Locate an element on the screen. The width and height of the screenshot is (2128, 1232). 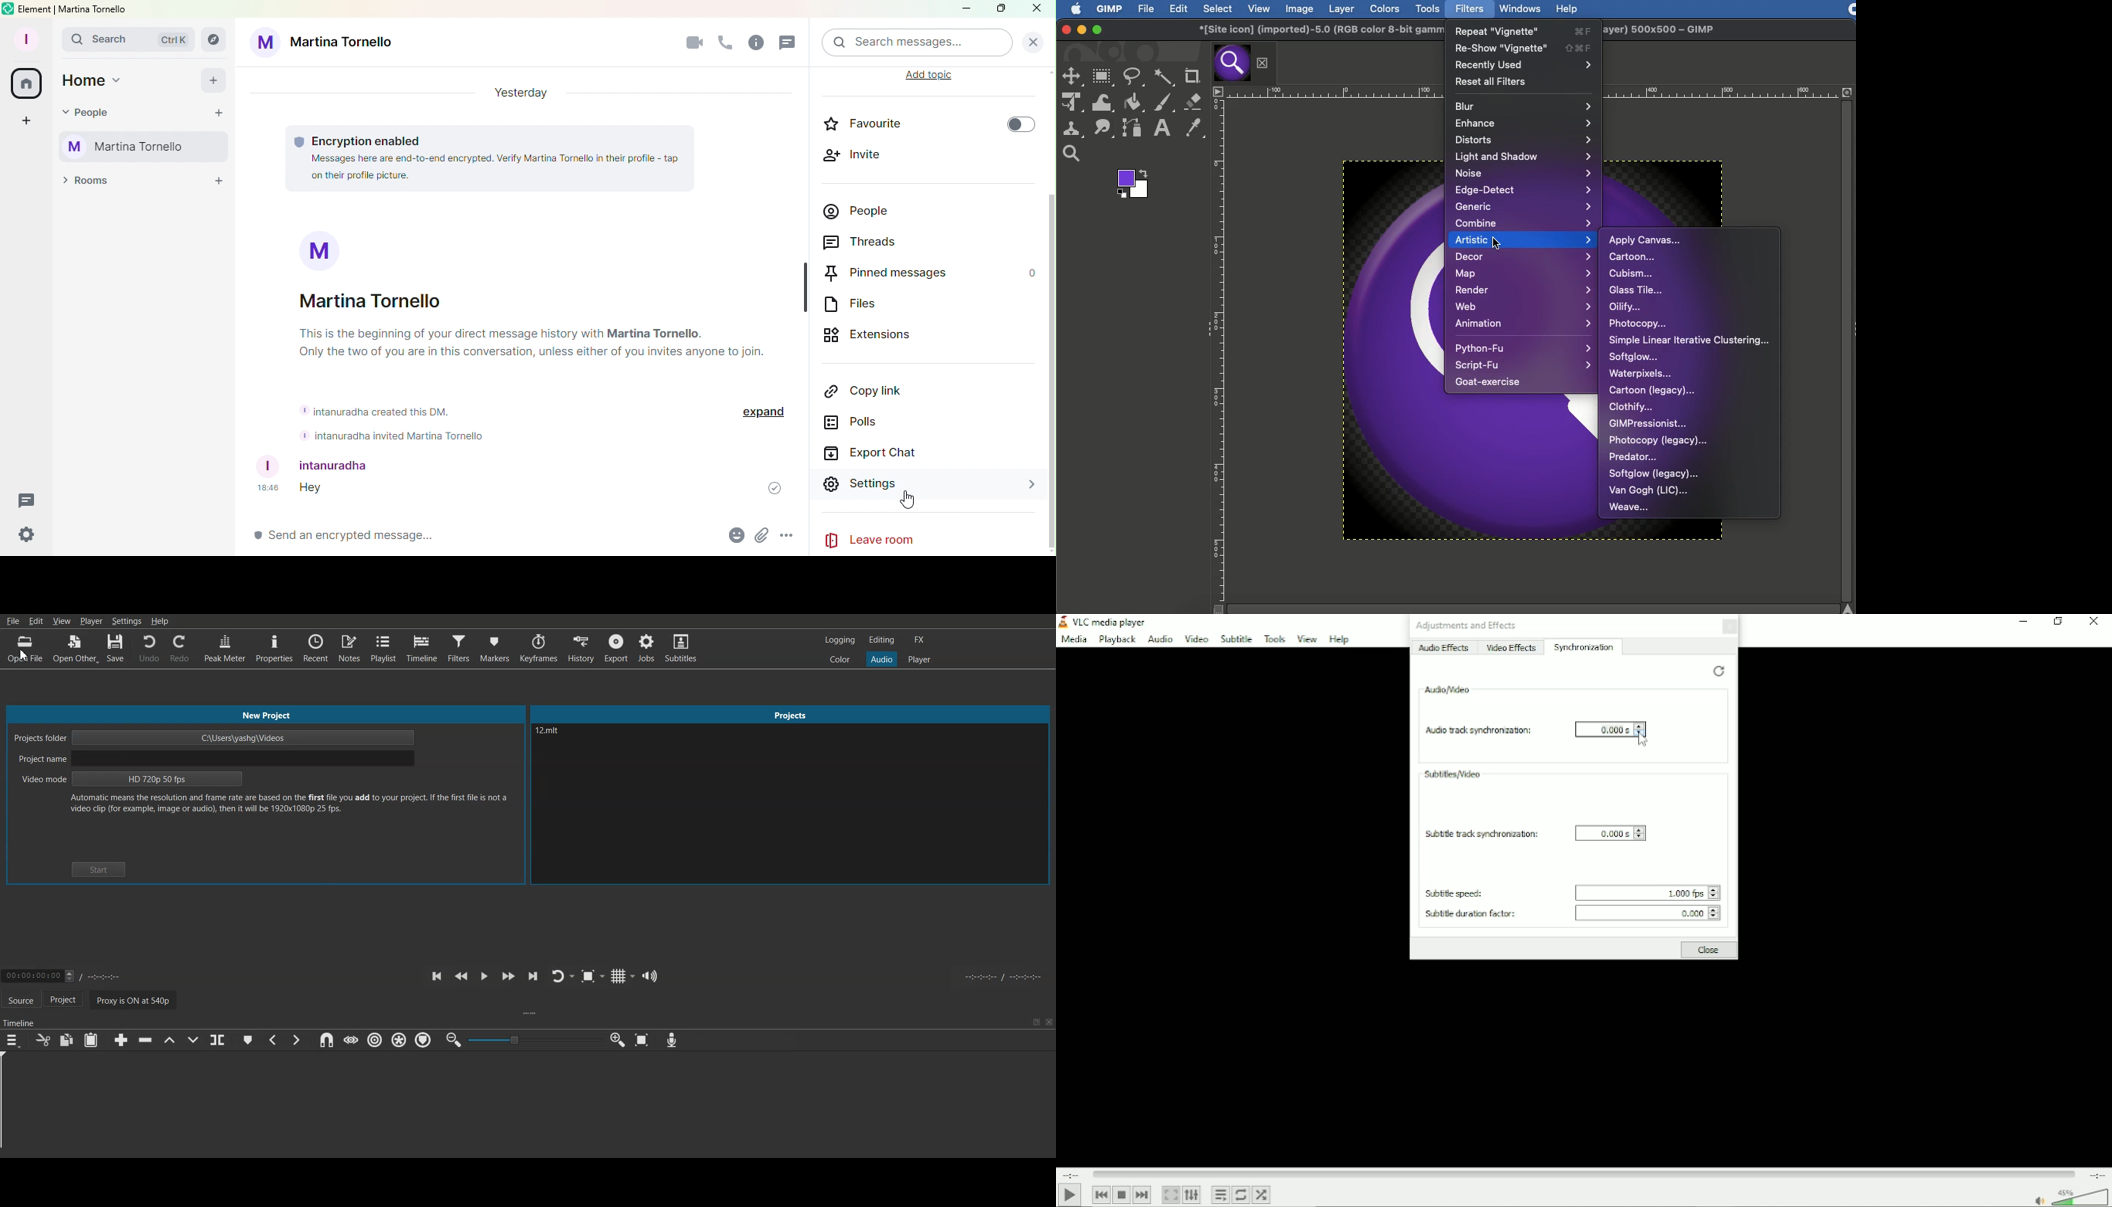
cursor is located at coordinates (1497, 242).